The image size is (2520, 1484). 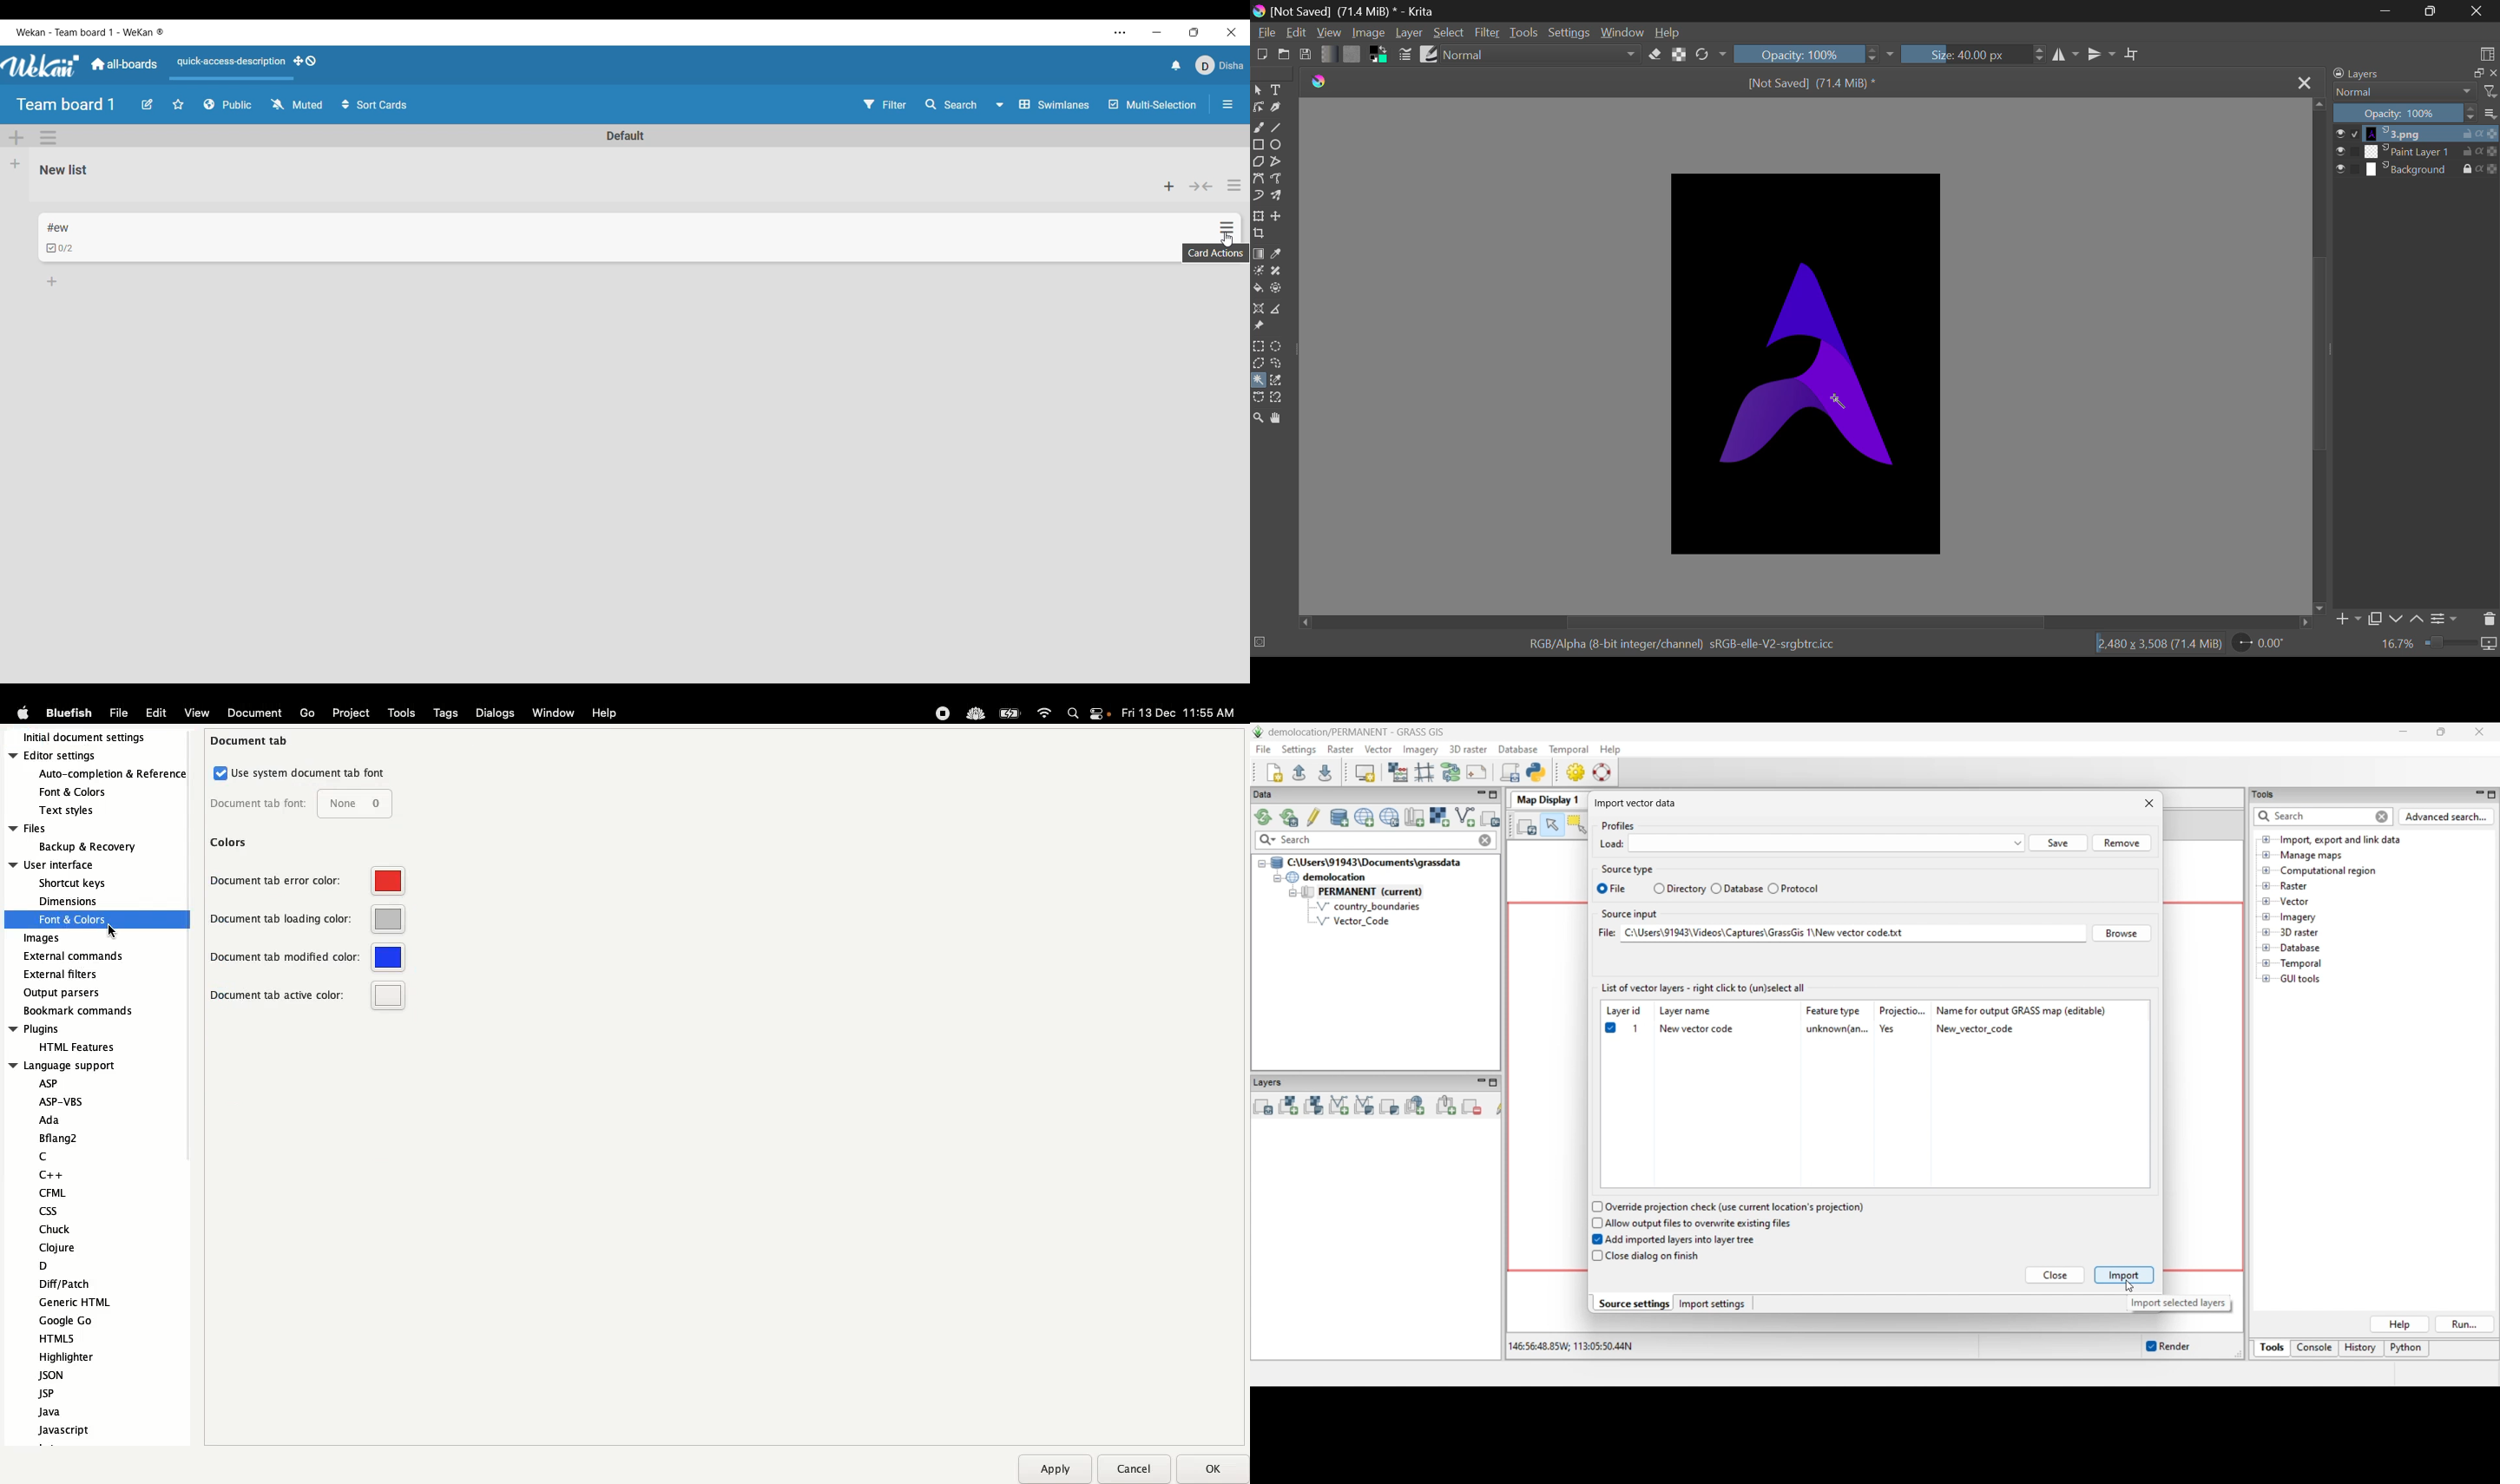 What do you see at coordinates (352, 804) in the screenshot?
I see `none ` at bounding box center [352, 804].